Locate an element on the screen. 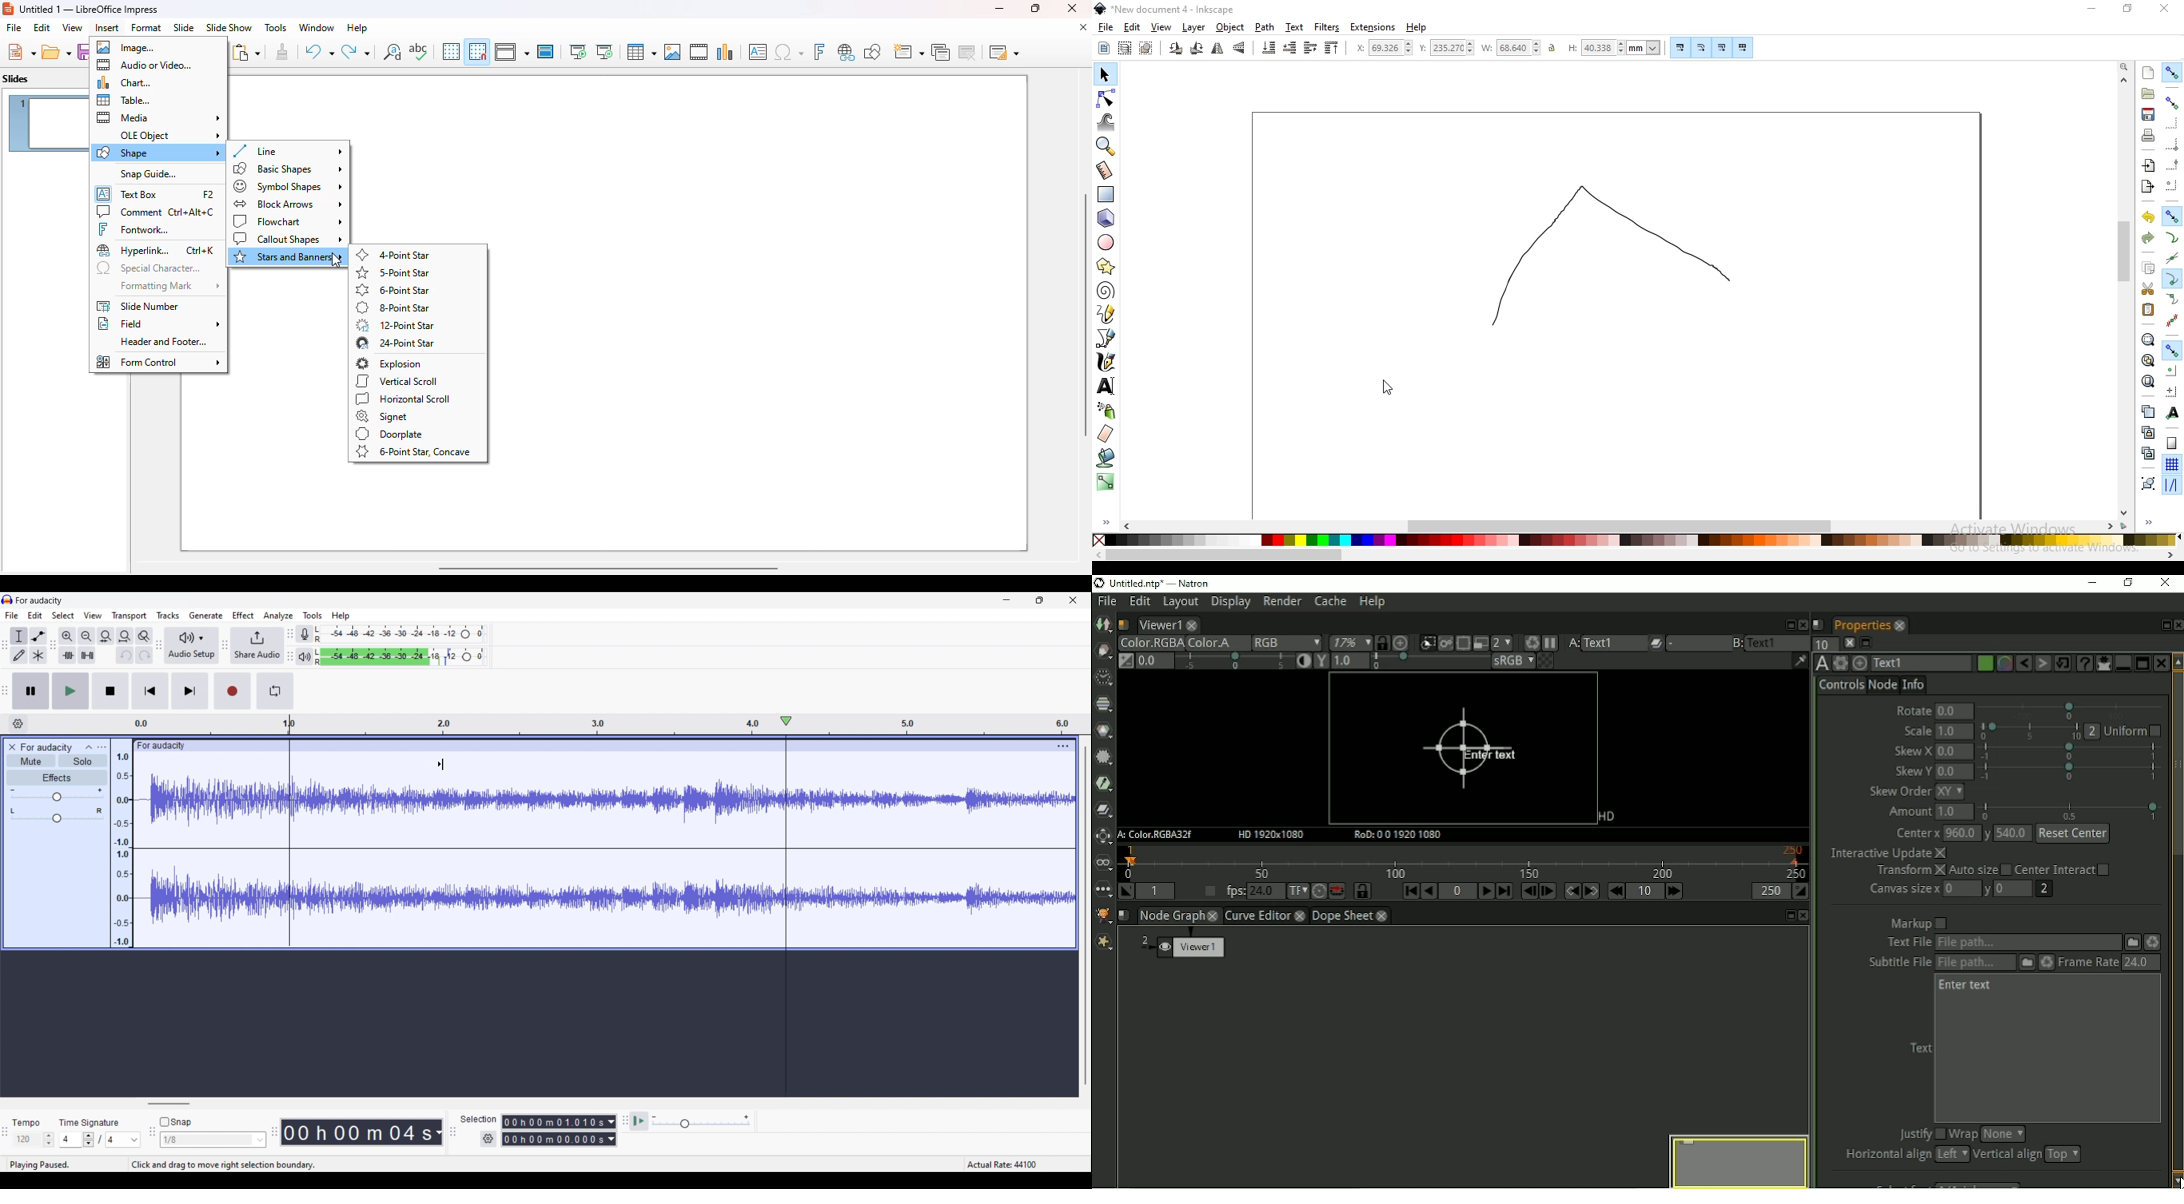  Collapse is located at coordinates (89, 747).